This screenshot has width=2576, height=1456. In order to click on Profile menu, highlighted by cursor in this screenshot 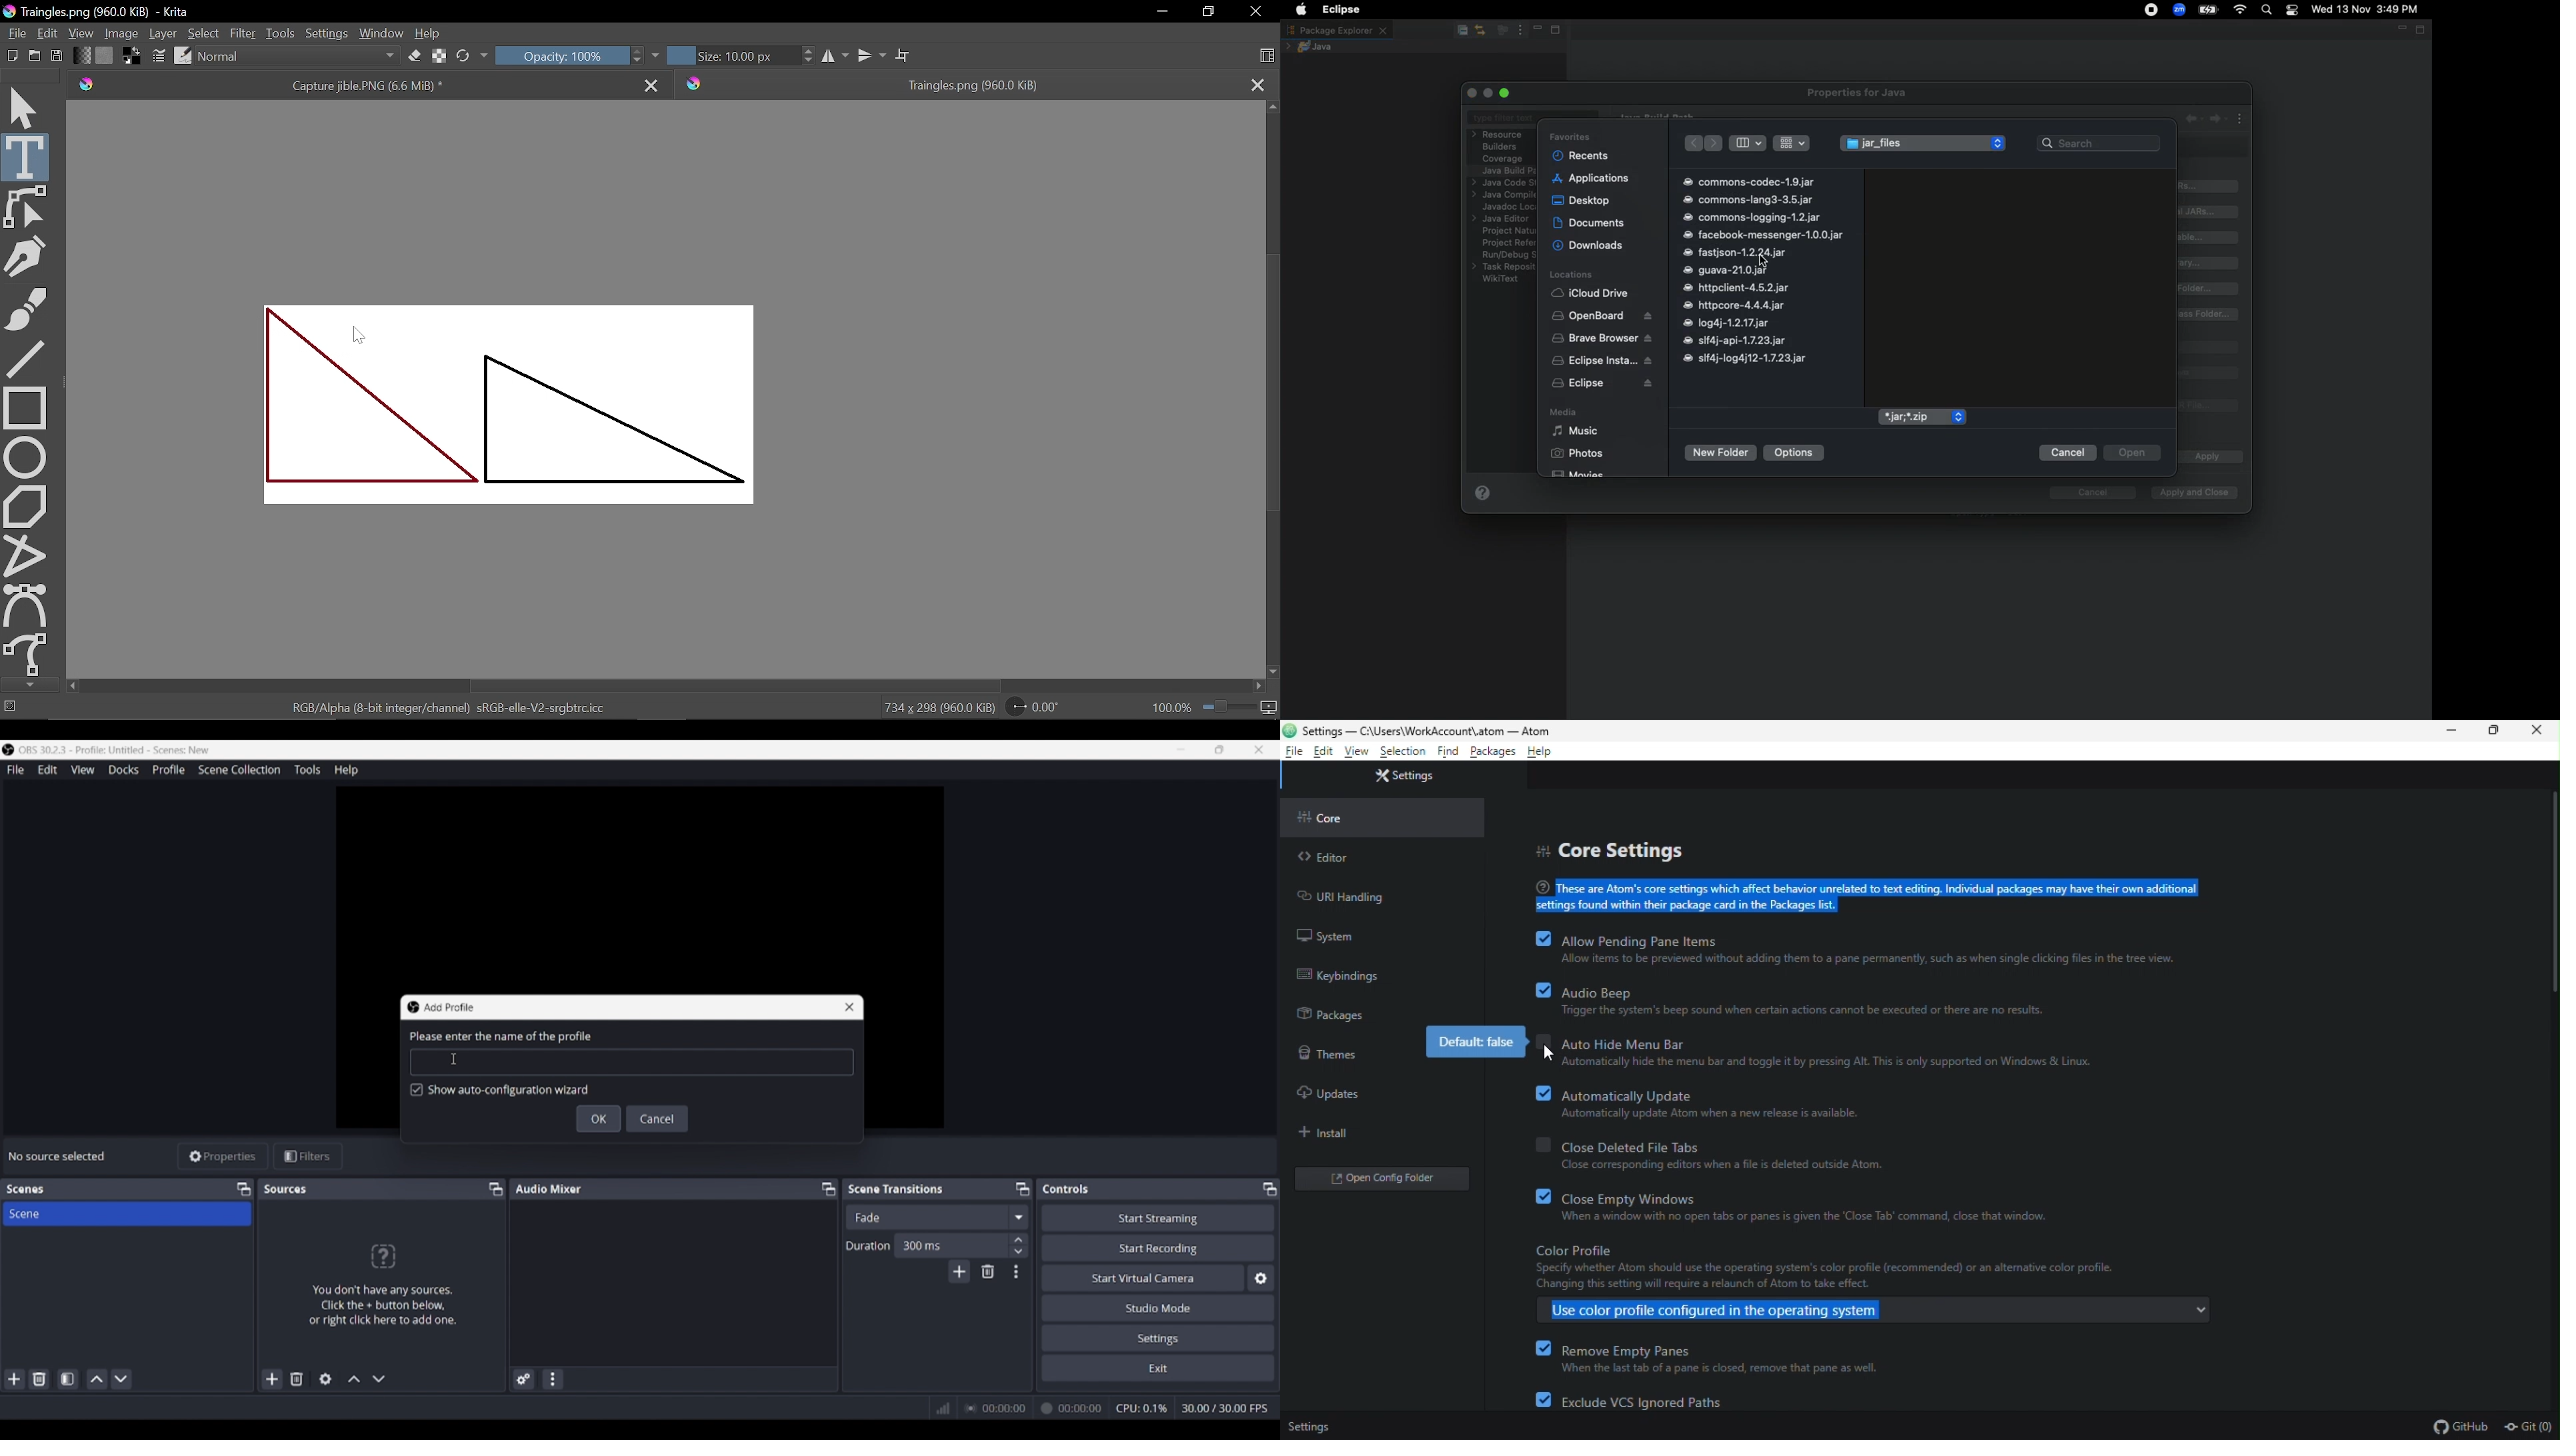, I will do `click(169, 770)`.